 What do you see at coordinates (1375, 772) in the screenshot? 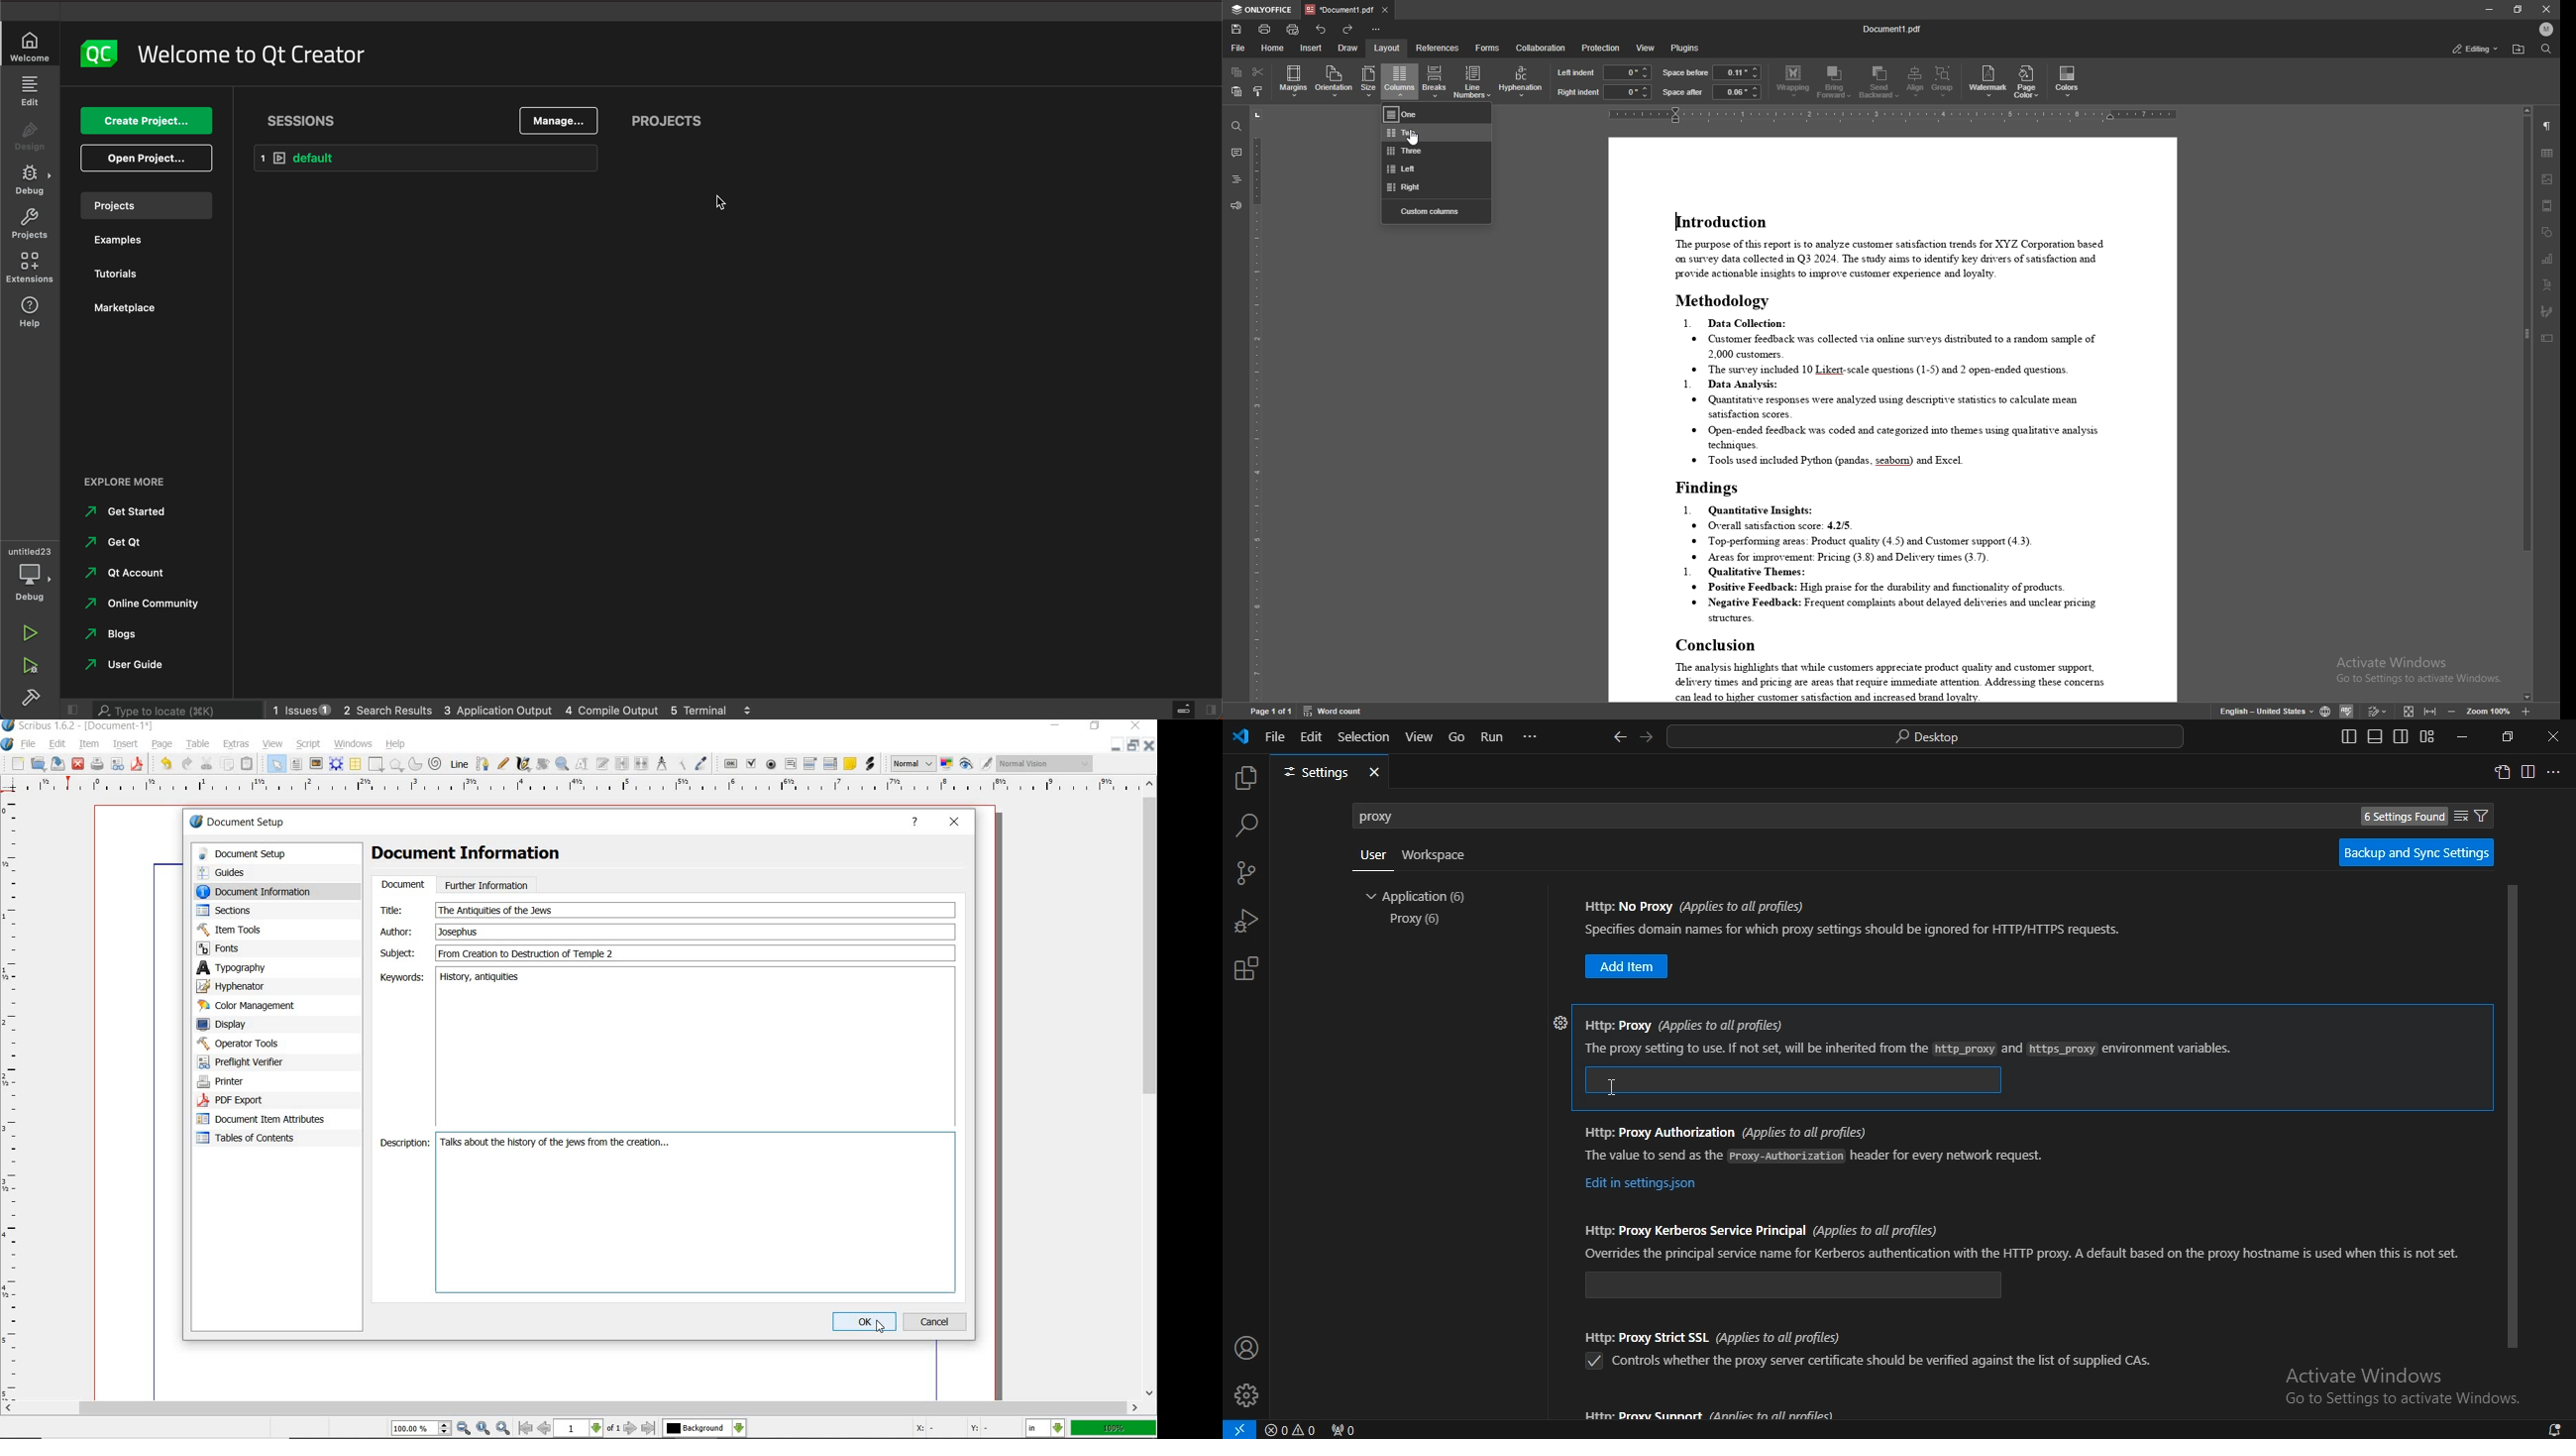
I see `close` at bounding box center [1375, 772].